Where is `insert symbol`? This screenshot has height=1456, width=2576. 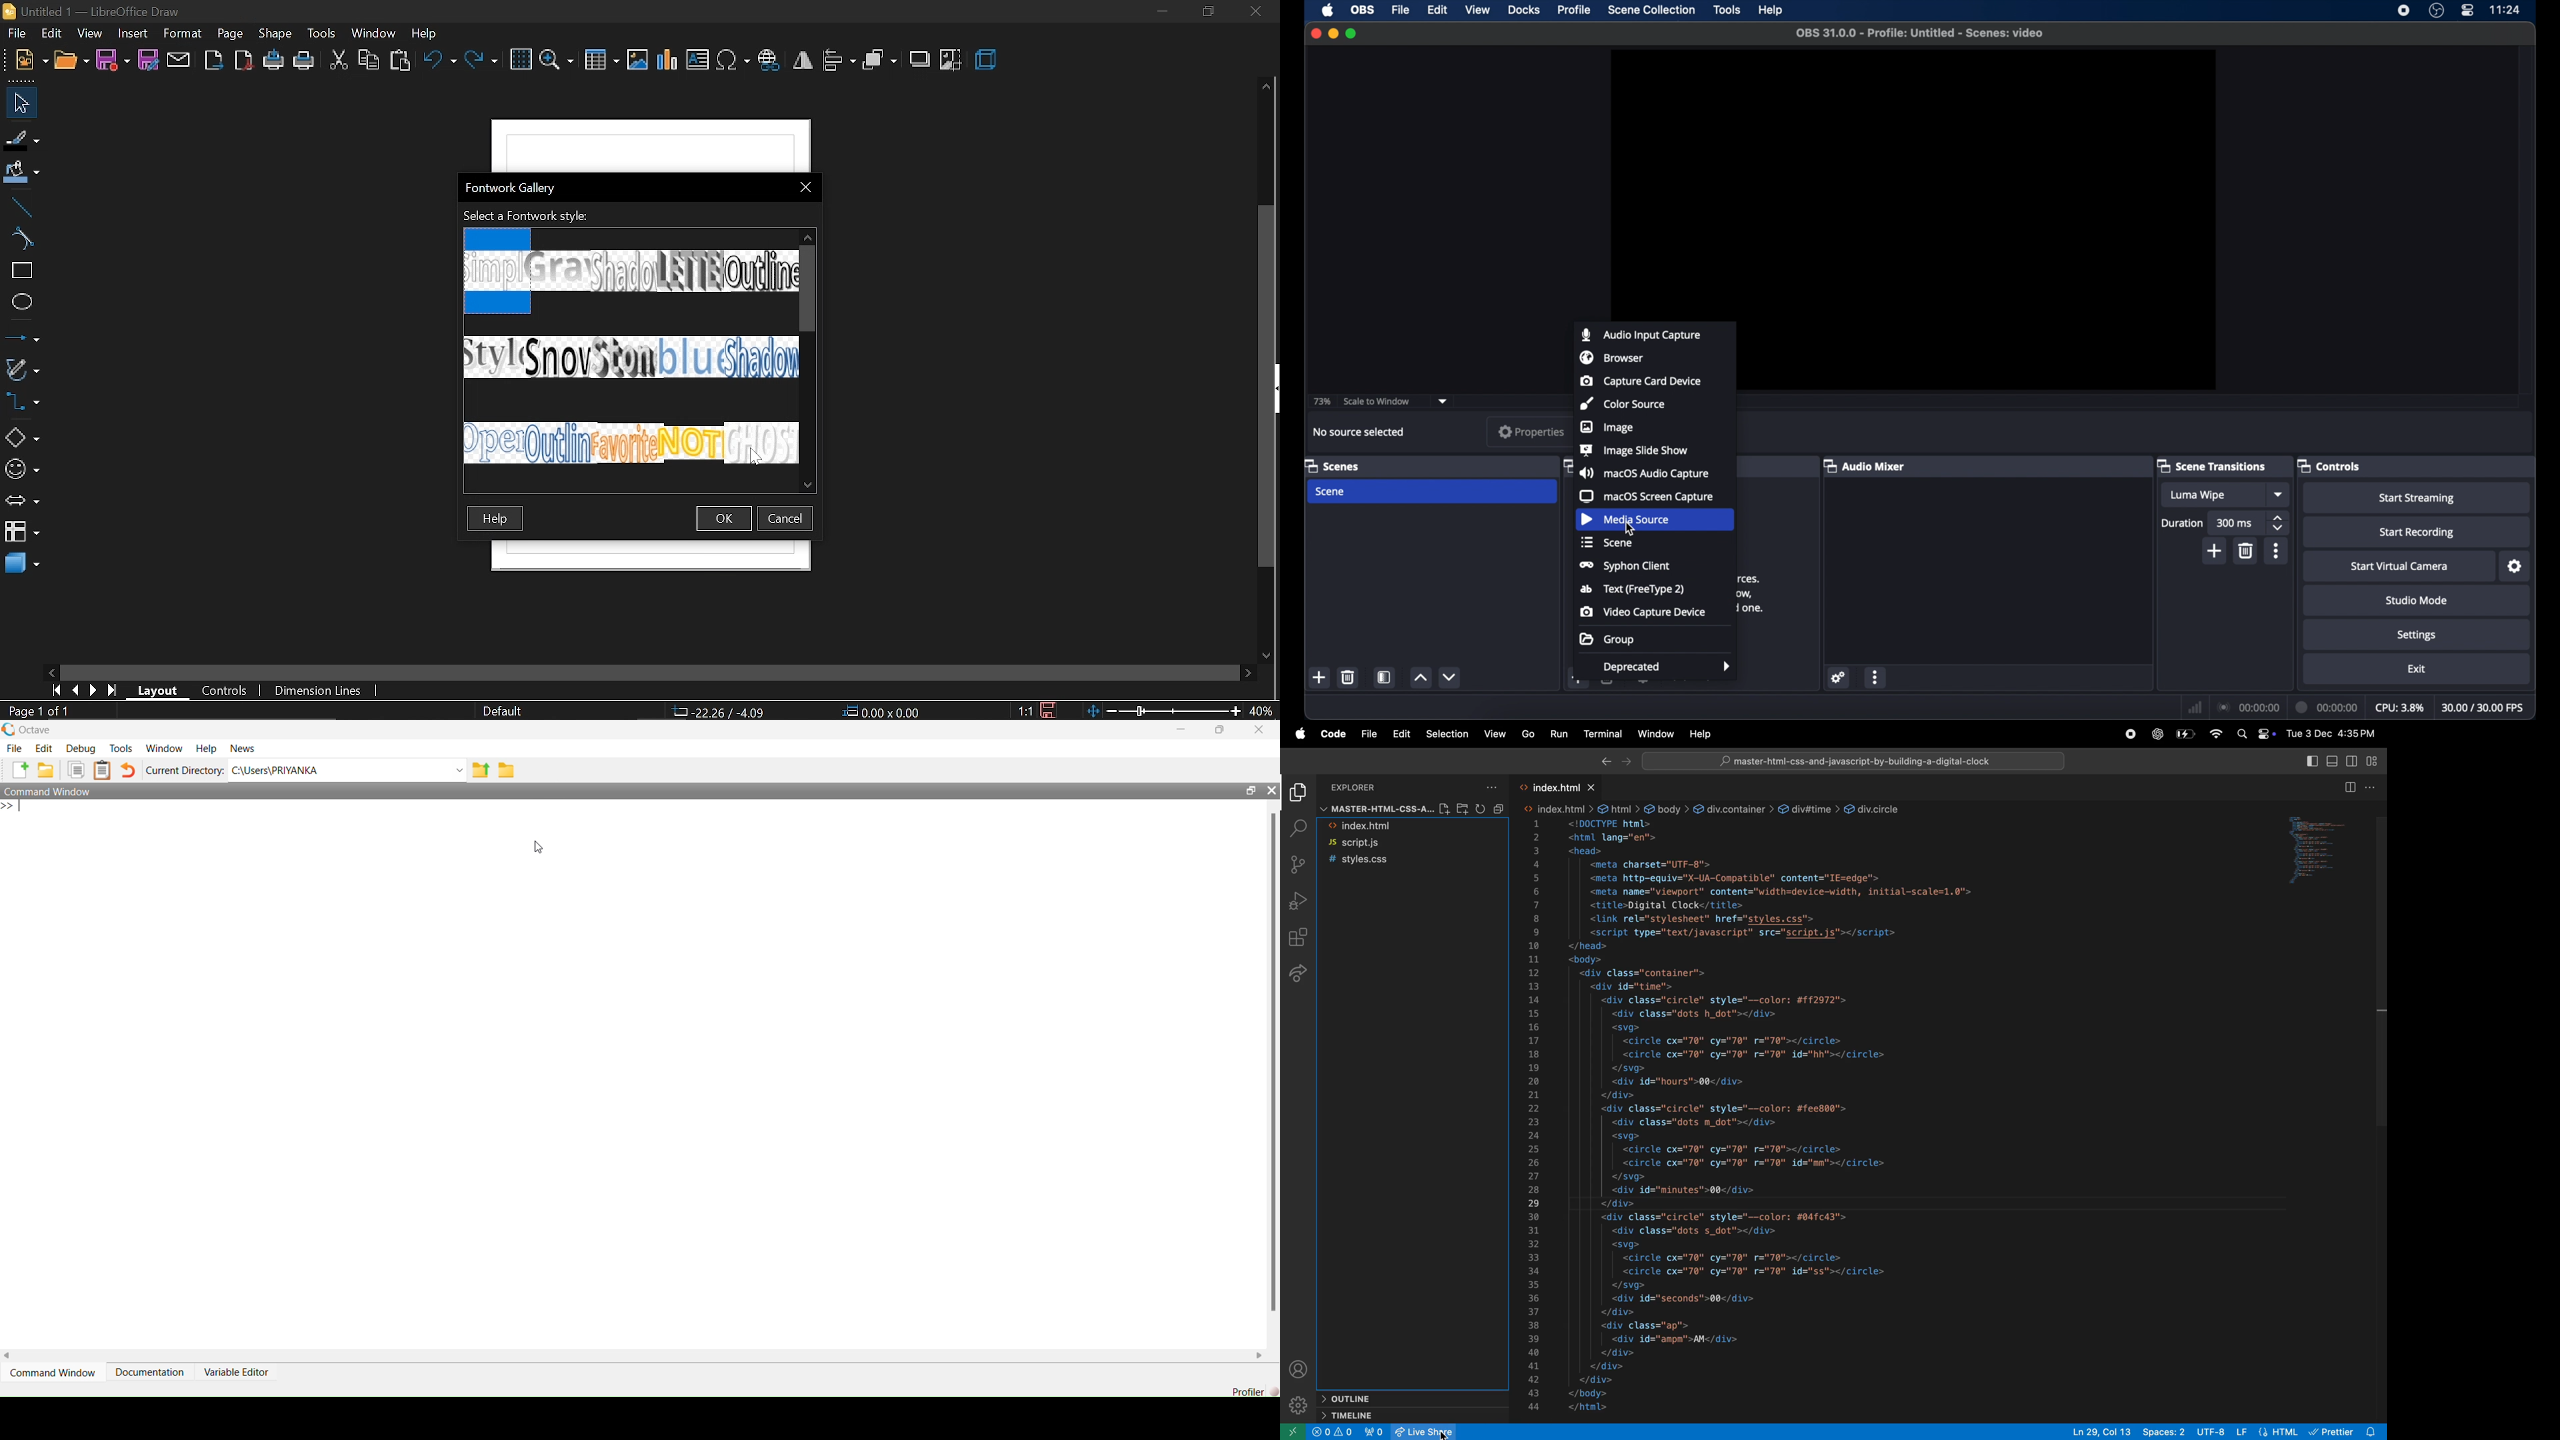 insert symbol is located at coordinates (734, 61).